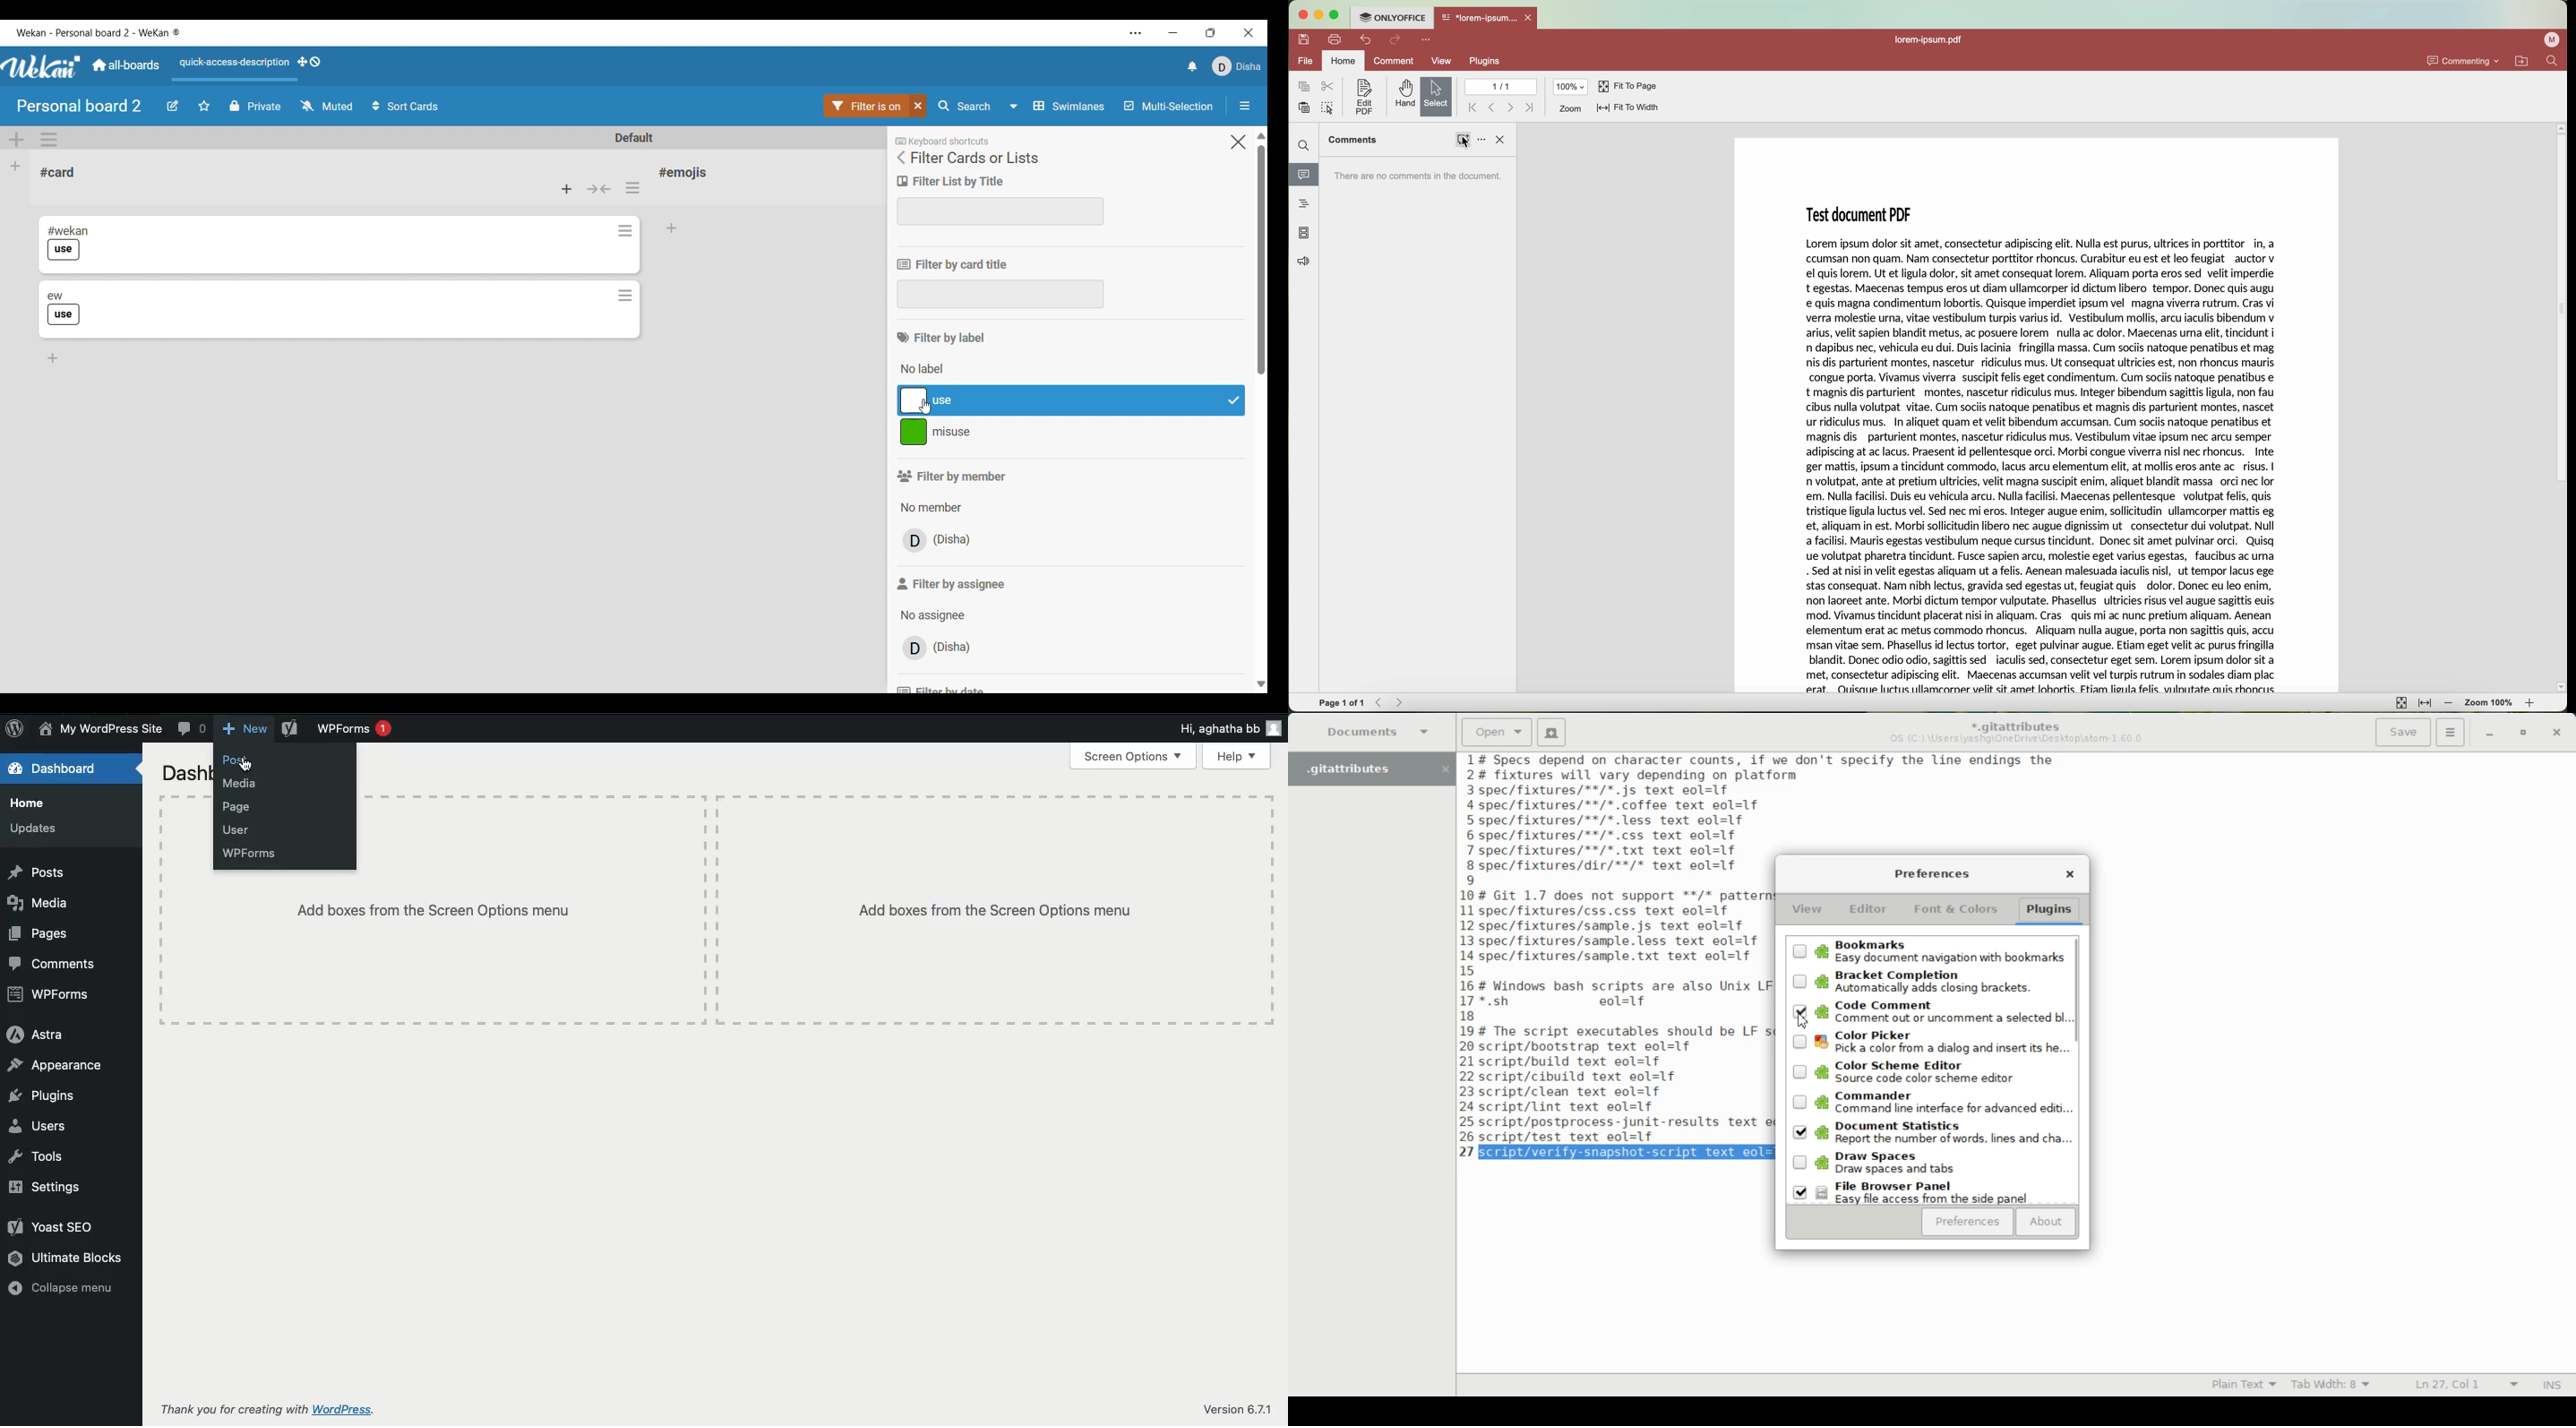  What do you see at coordinates (2491, 703) in the screenshot?
I see `zoom 100%` at bounding box center [2491, 703].